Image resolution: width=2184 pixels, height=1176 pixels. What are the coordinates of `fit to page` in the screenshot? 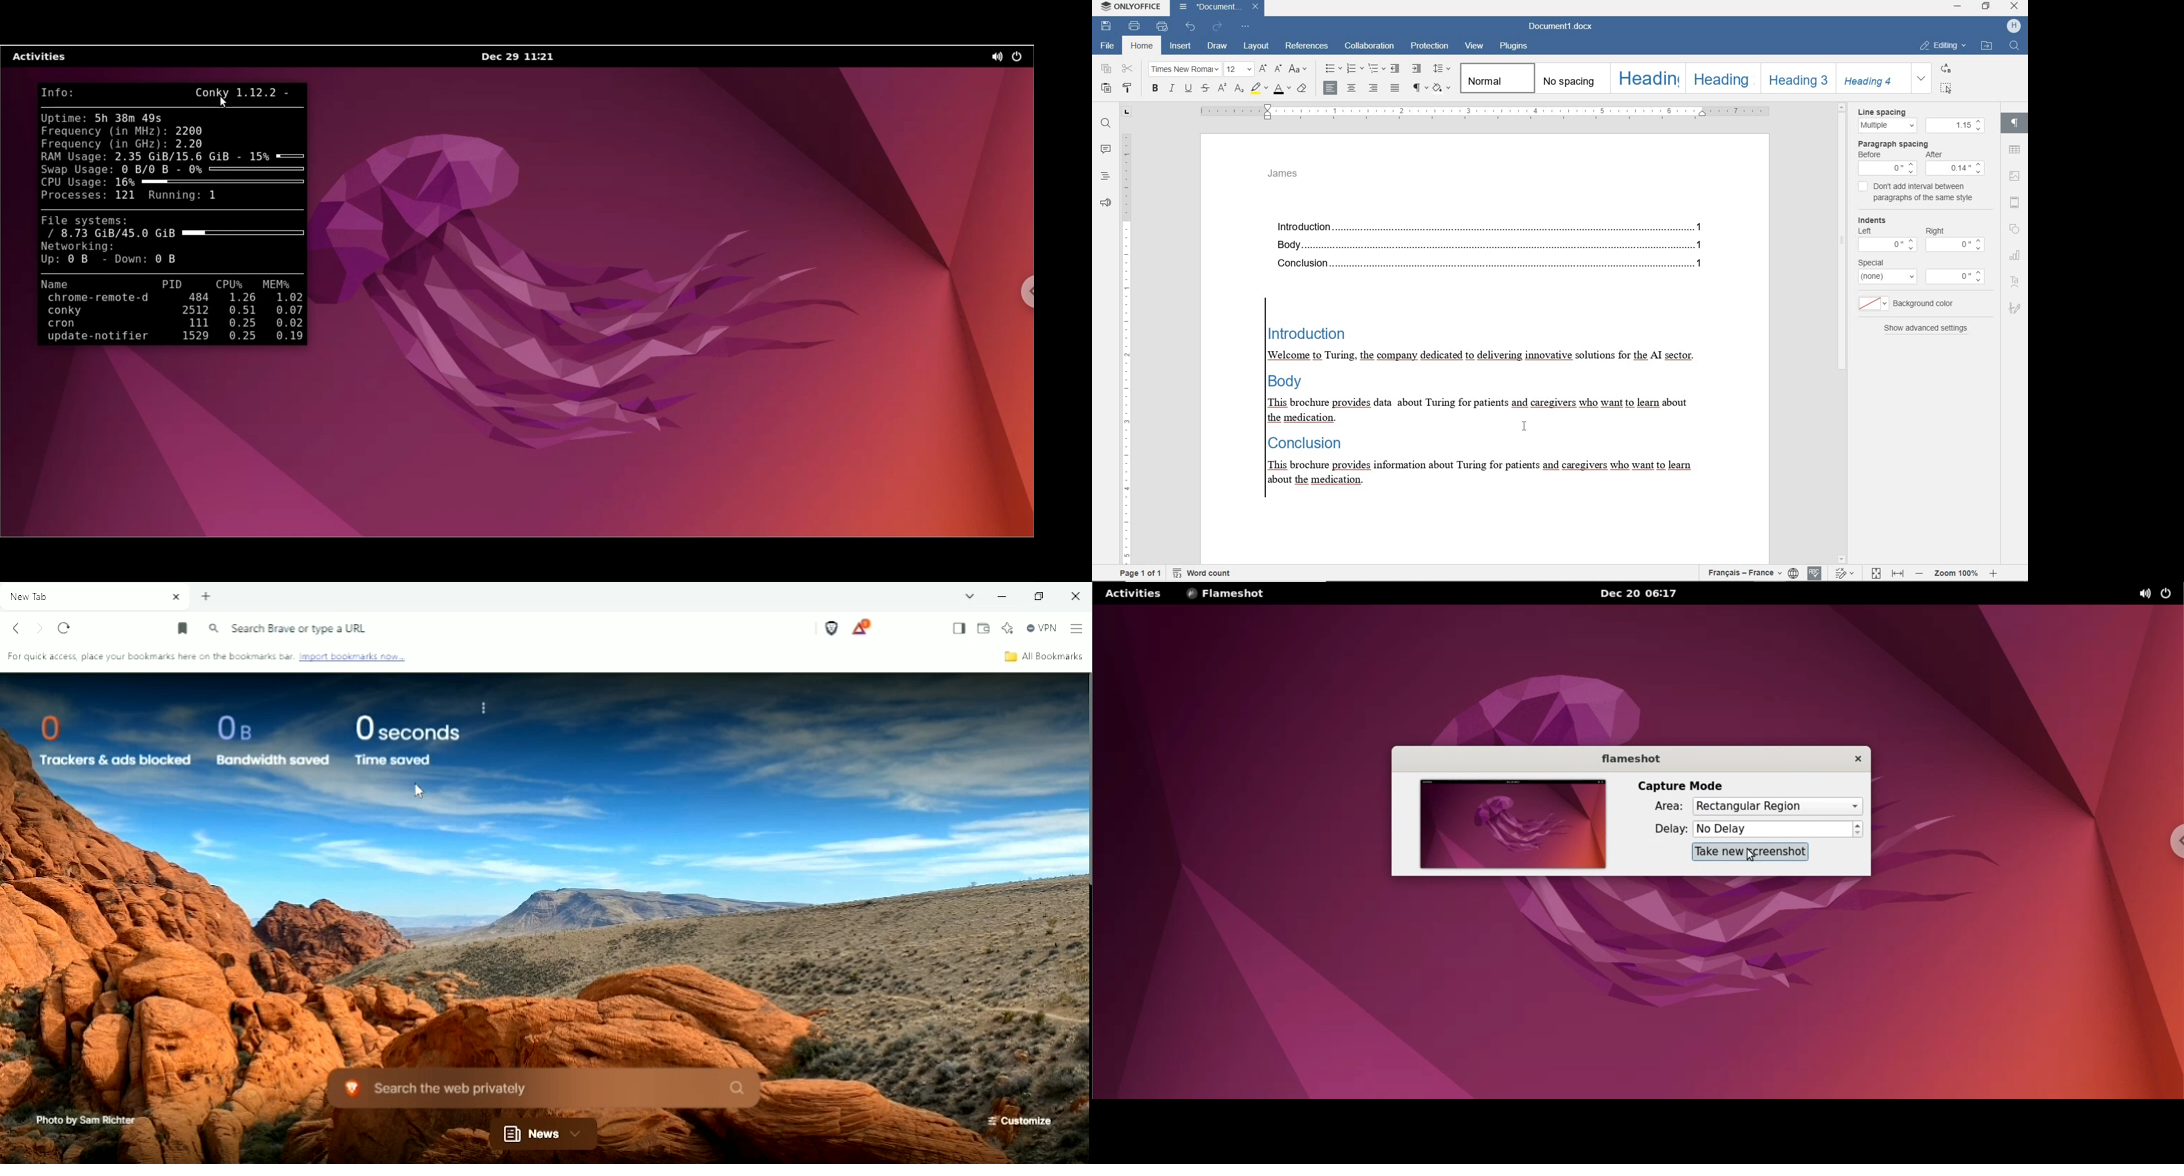 It's located at (1872, 574).